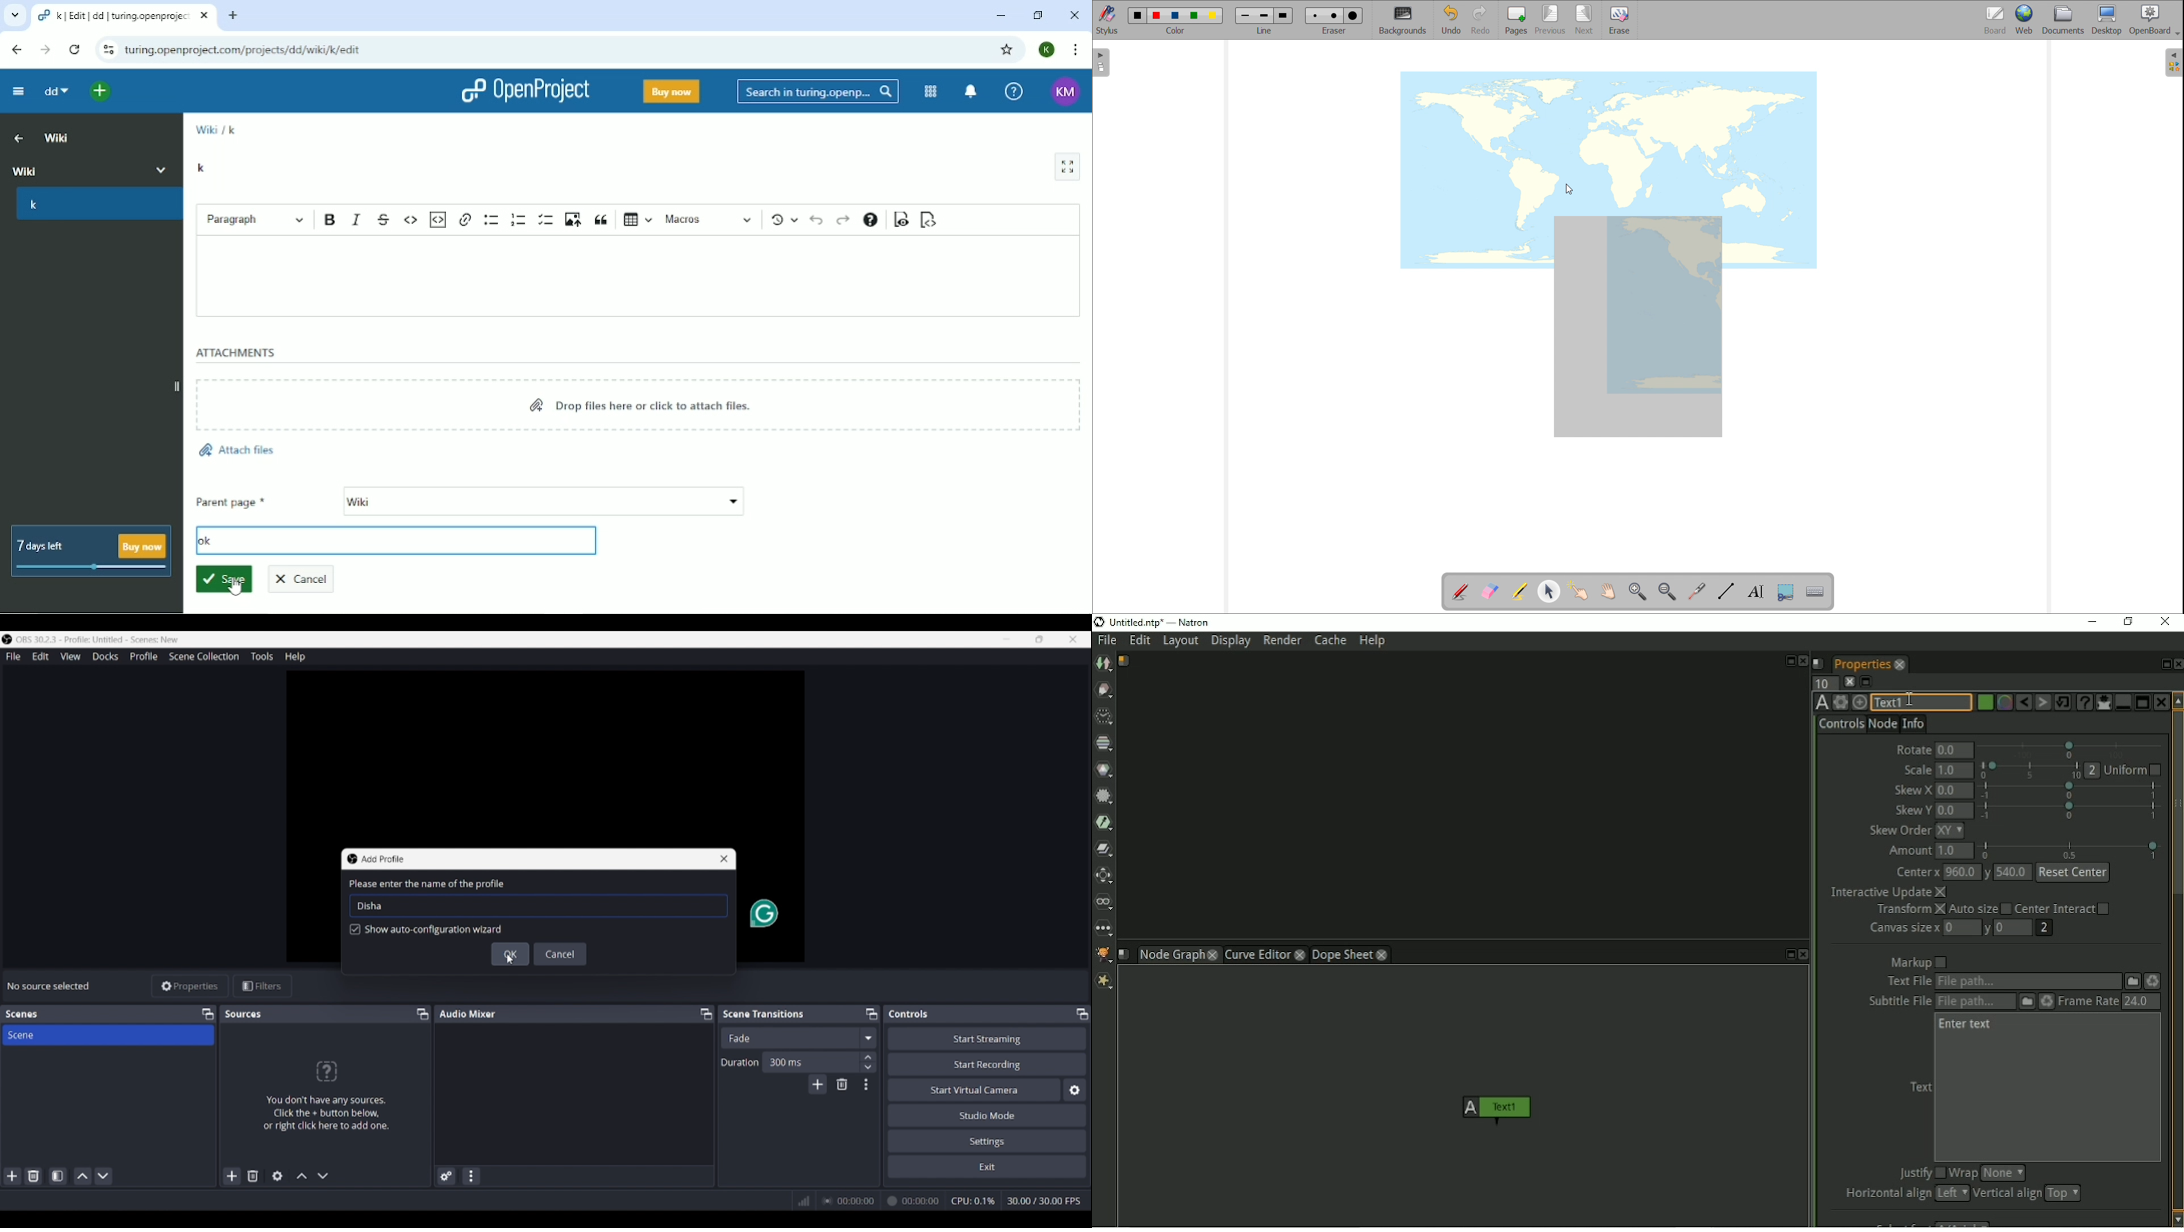 The width and height of the screenshot is (2184, 1232). What do you see at coordinates (1955, 751) in the screenshot?
I see `0.0` at bounding box center [1955, 751].